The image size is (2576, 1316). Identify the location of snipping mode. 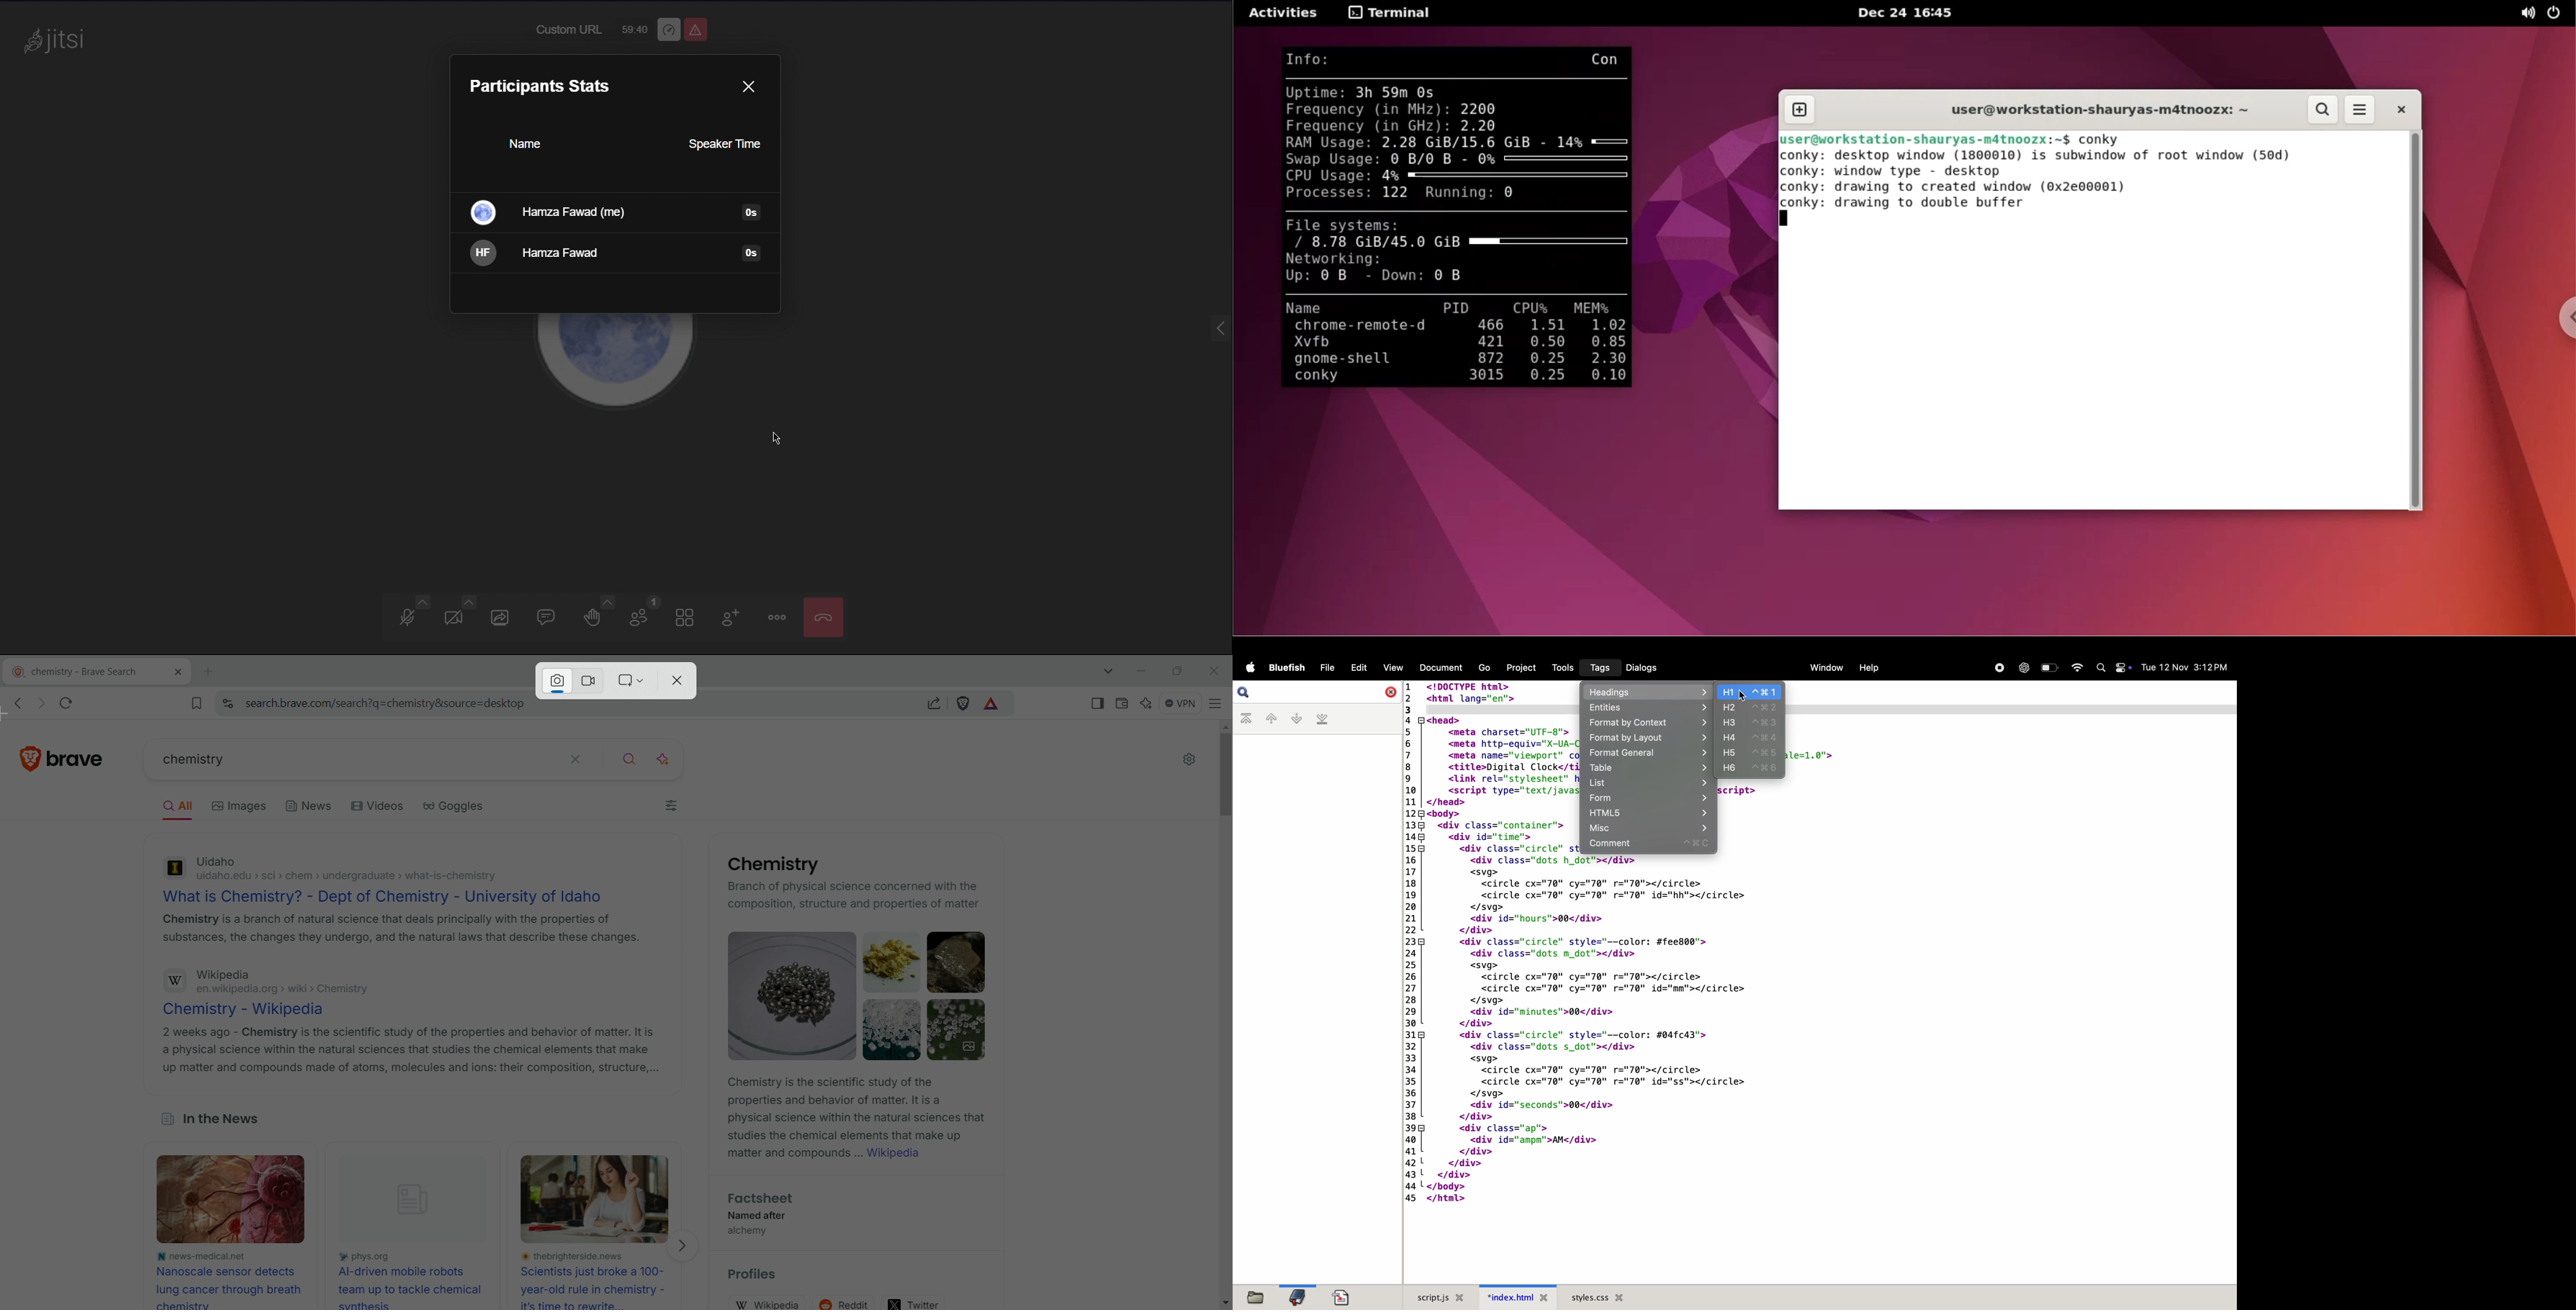
(631, 681).